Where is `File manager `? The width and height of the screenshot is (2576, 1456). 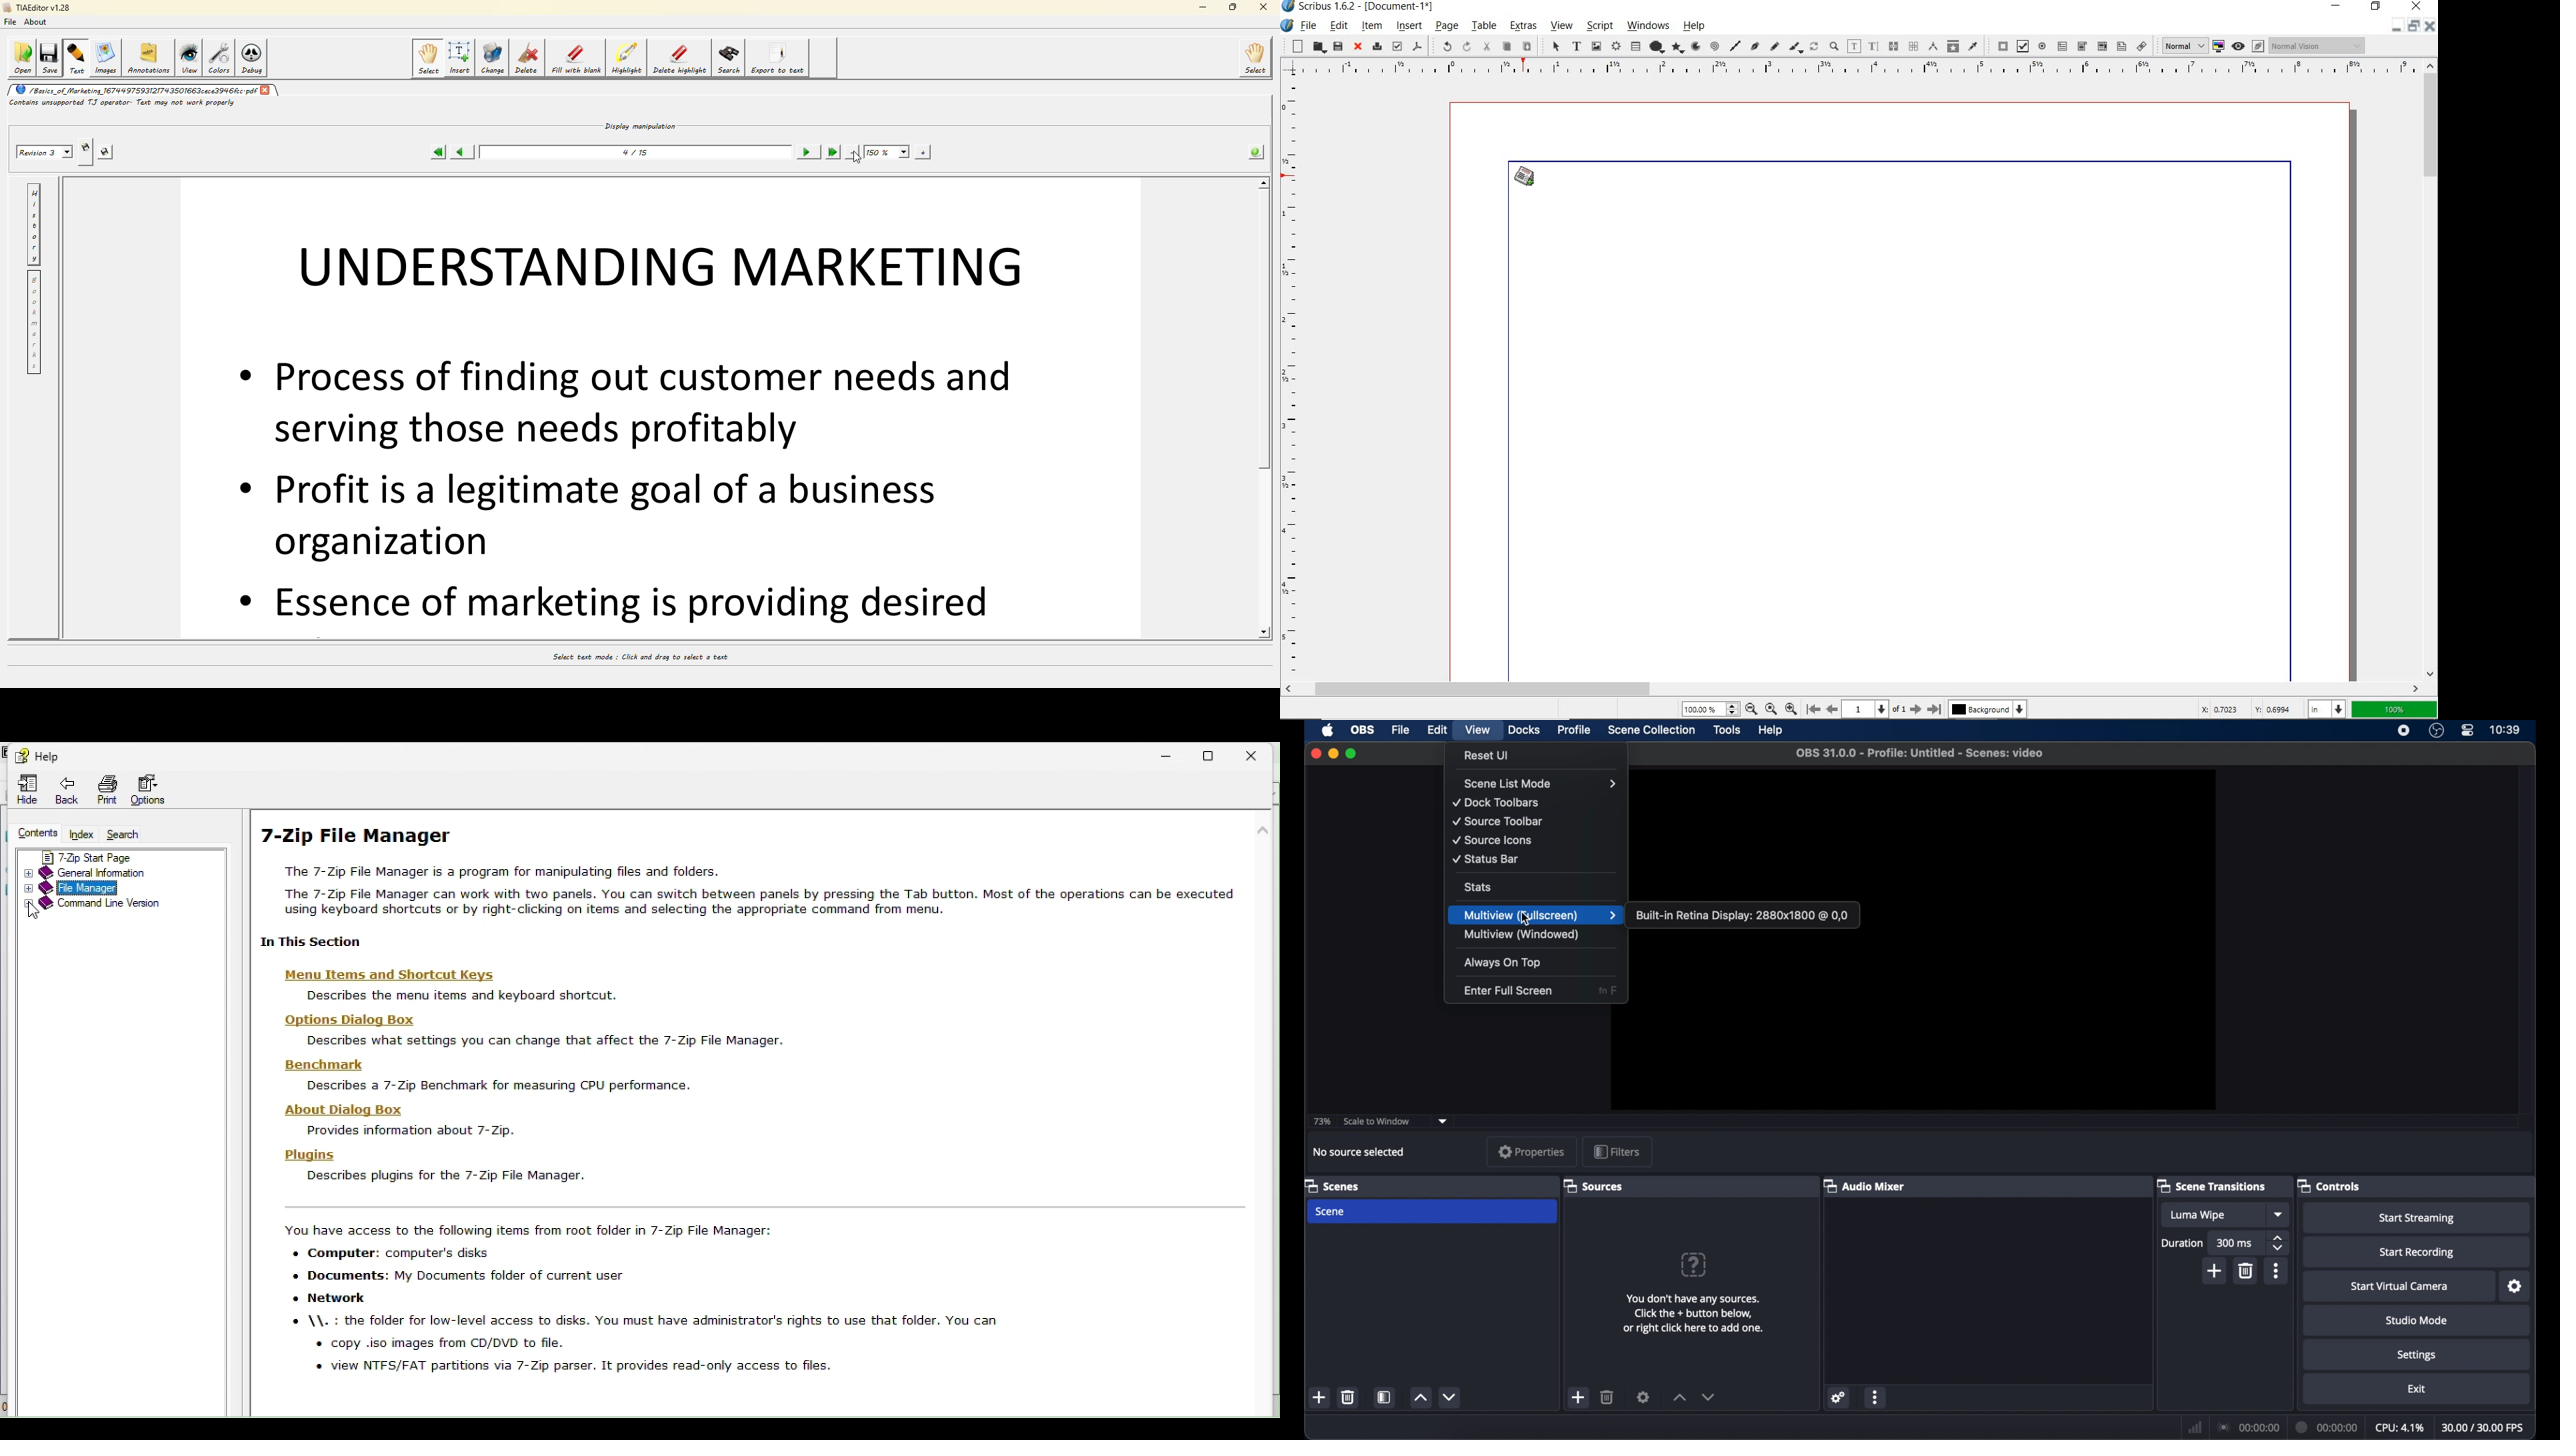
File manager  is located at coordinates (117, 887).